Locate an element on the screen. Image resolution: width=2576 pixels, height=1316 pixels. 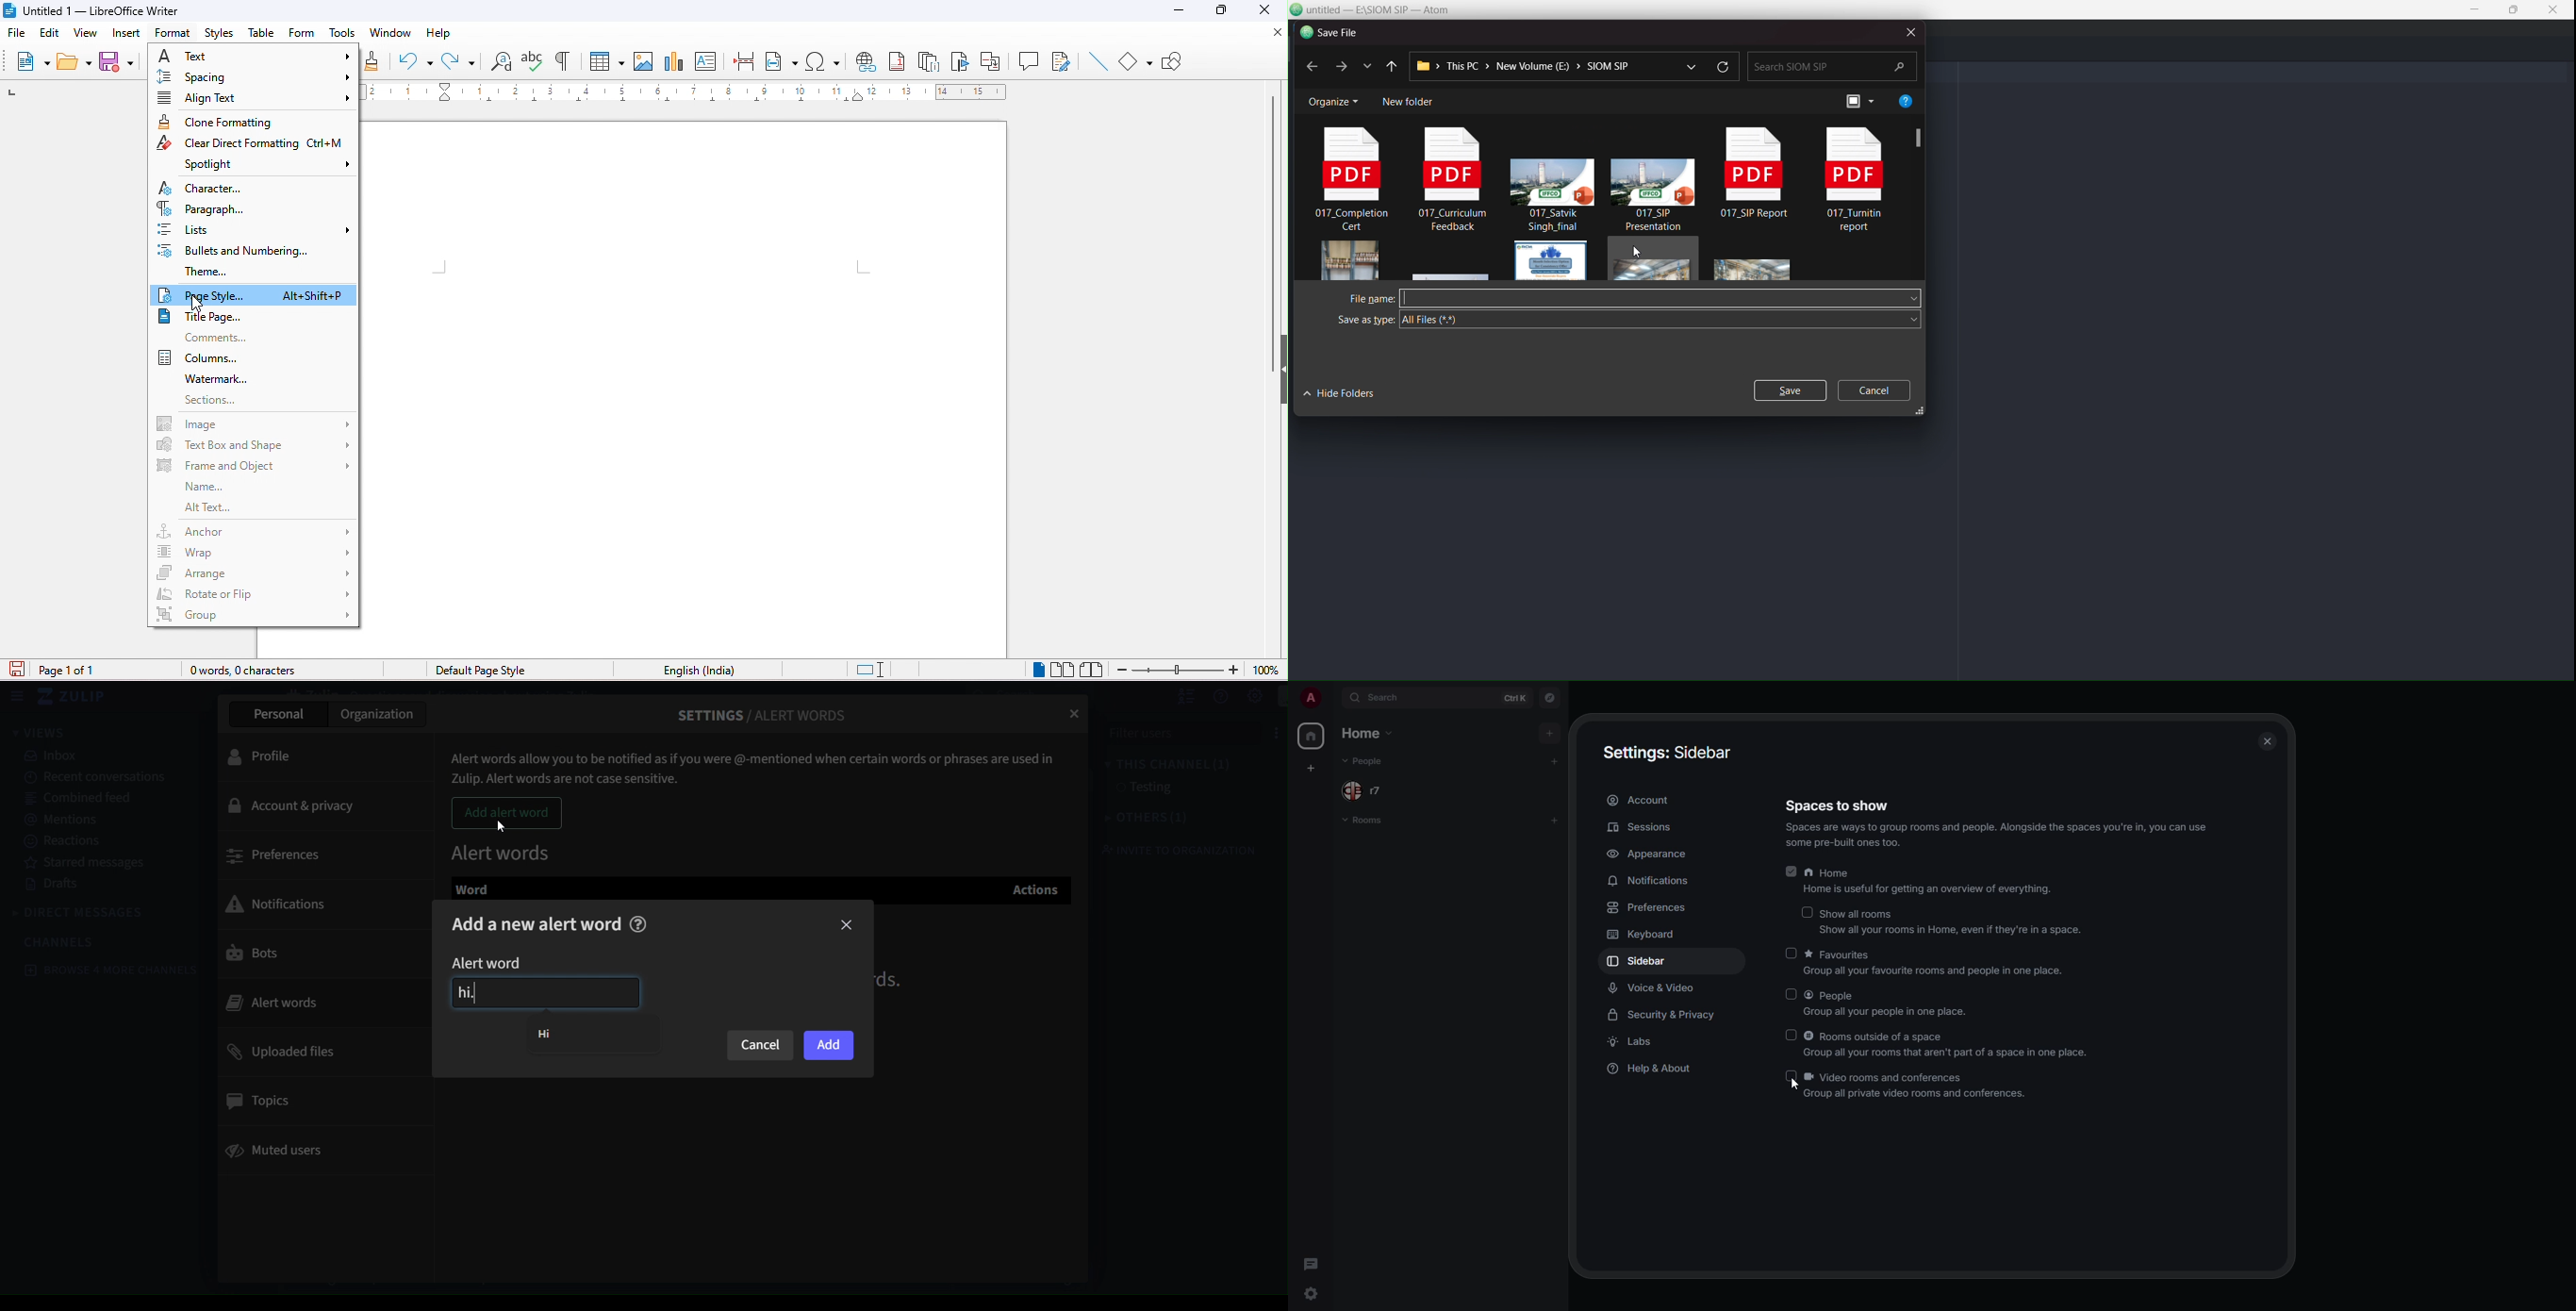
invite to organization is located at coordinates (1175, 851).